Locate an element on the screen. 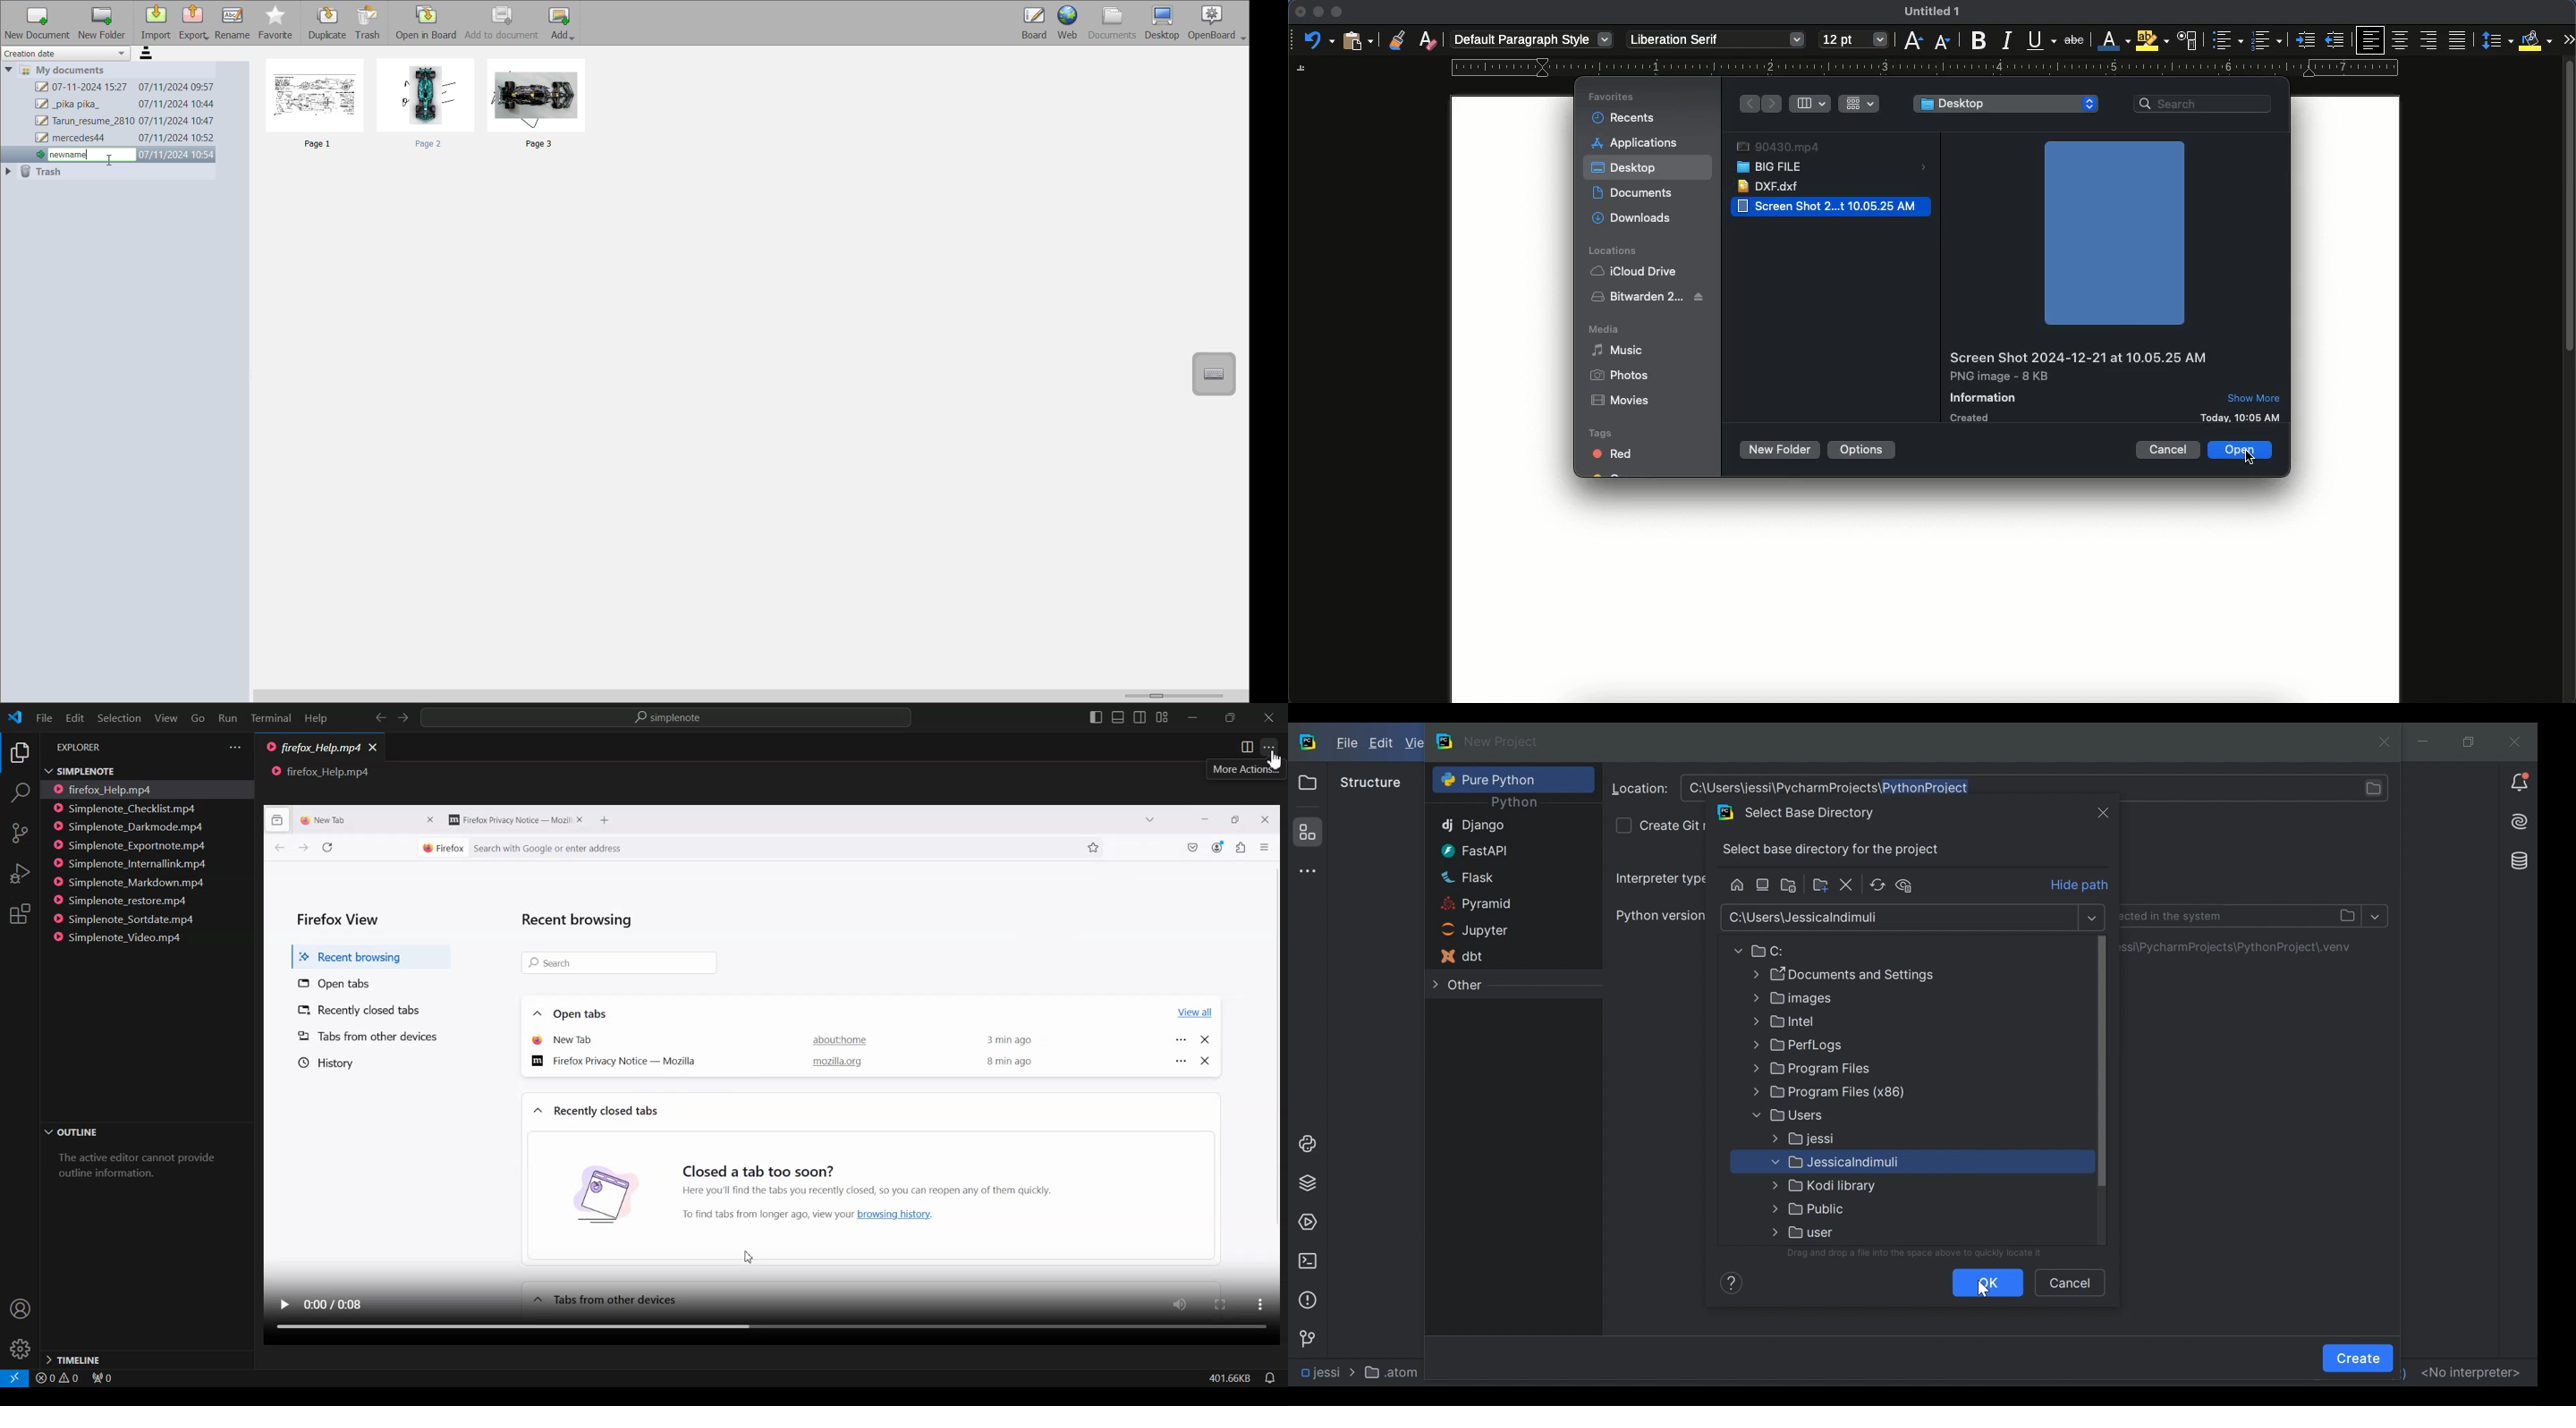 The width and height of the screenshot is (2576, 1428). Cursor is located at coordinates (1275, 761).